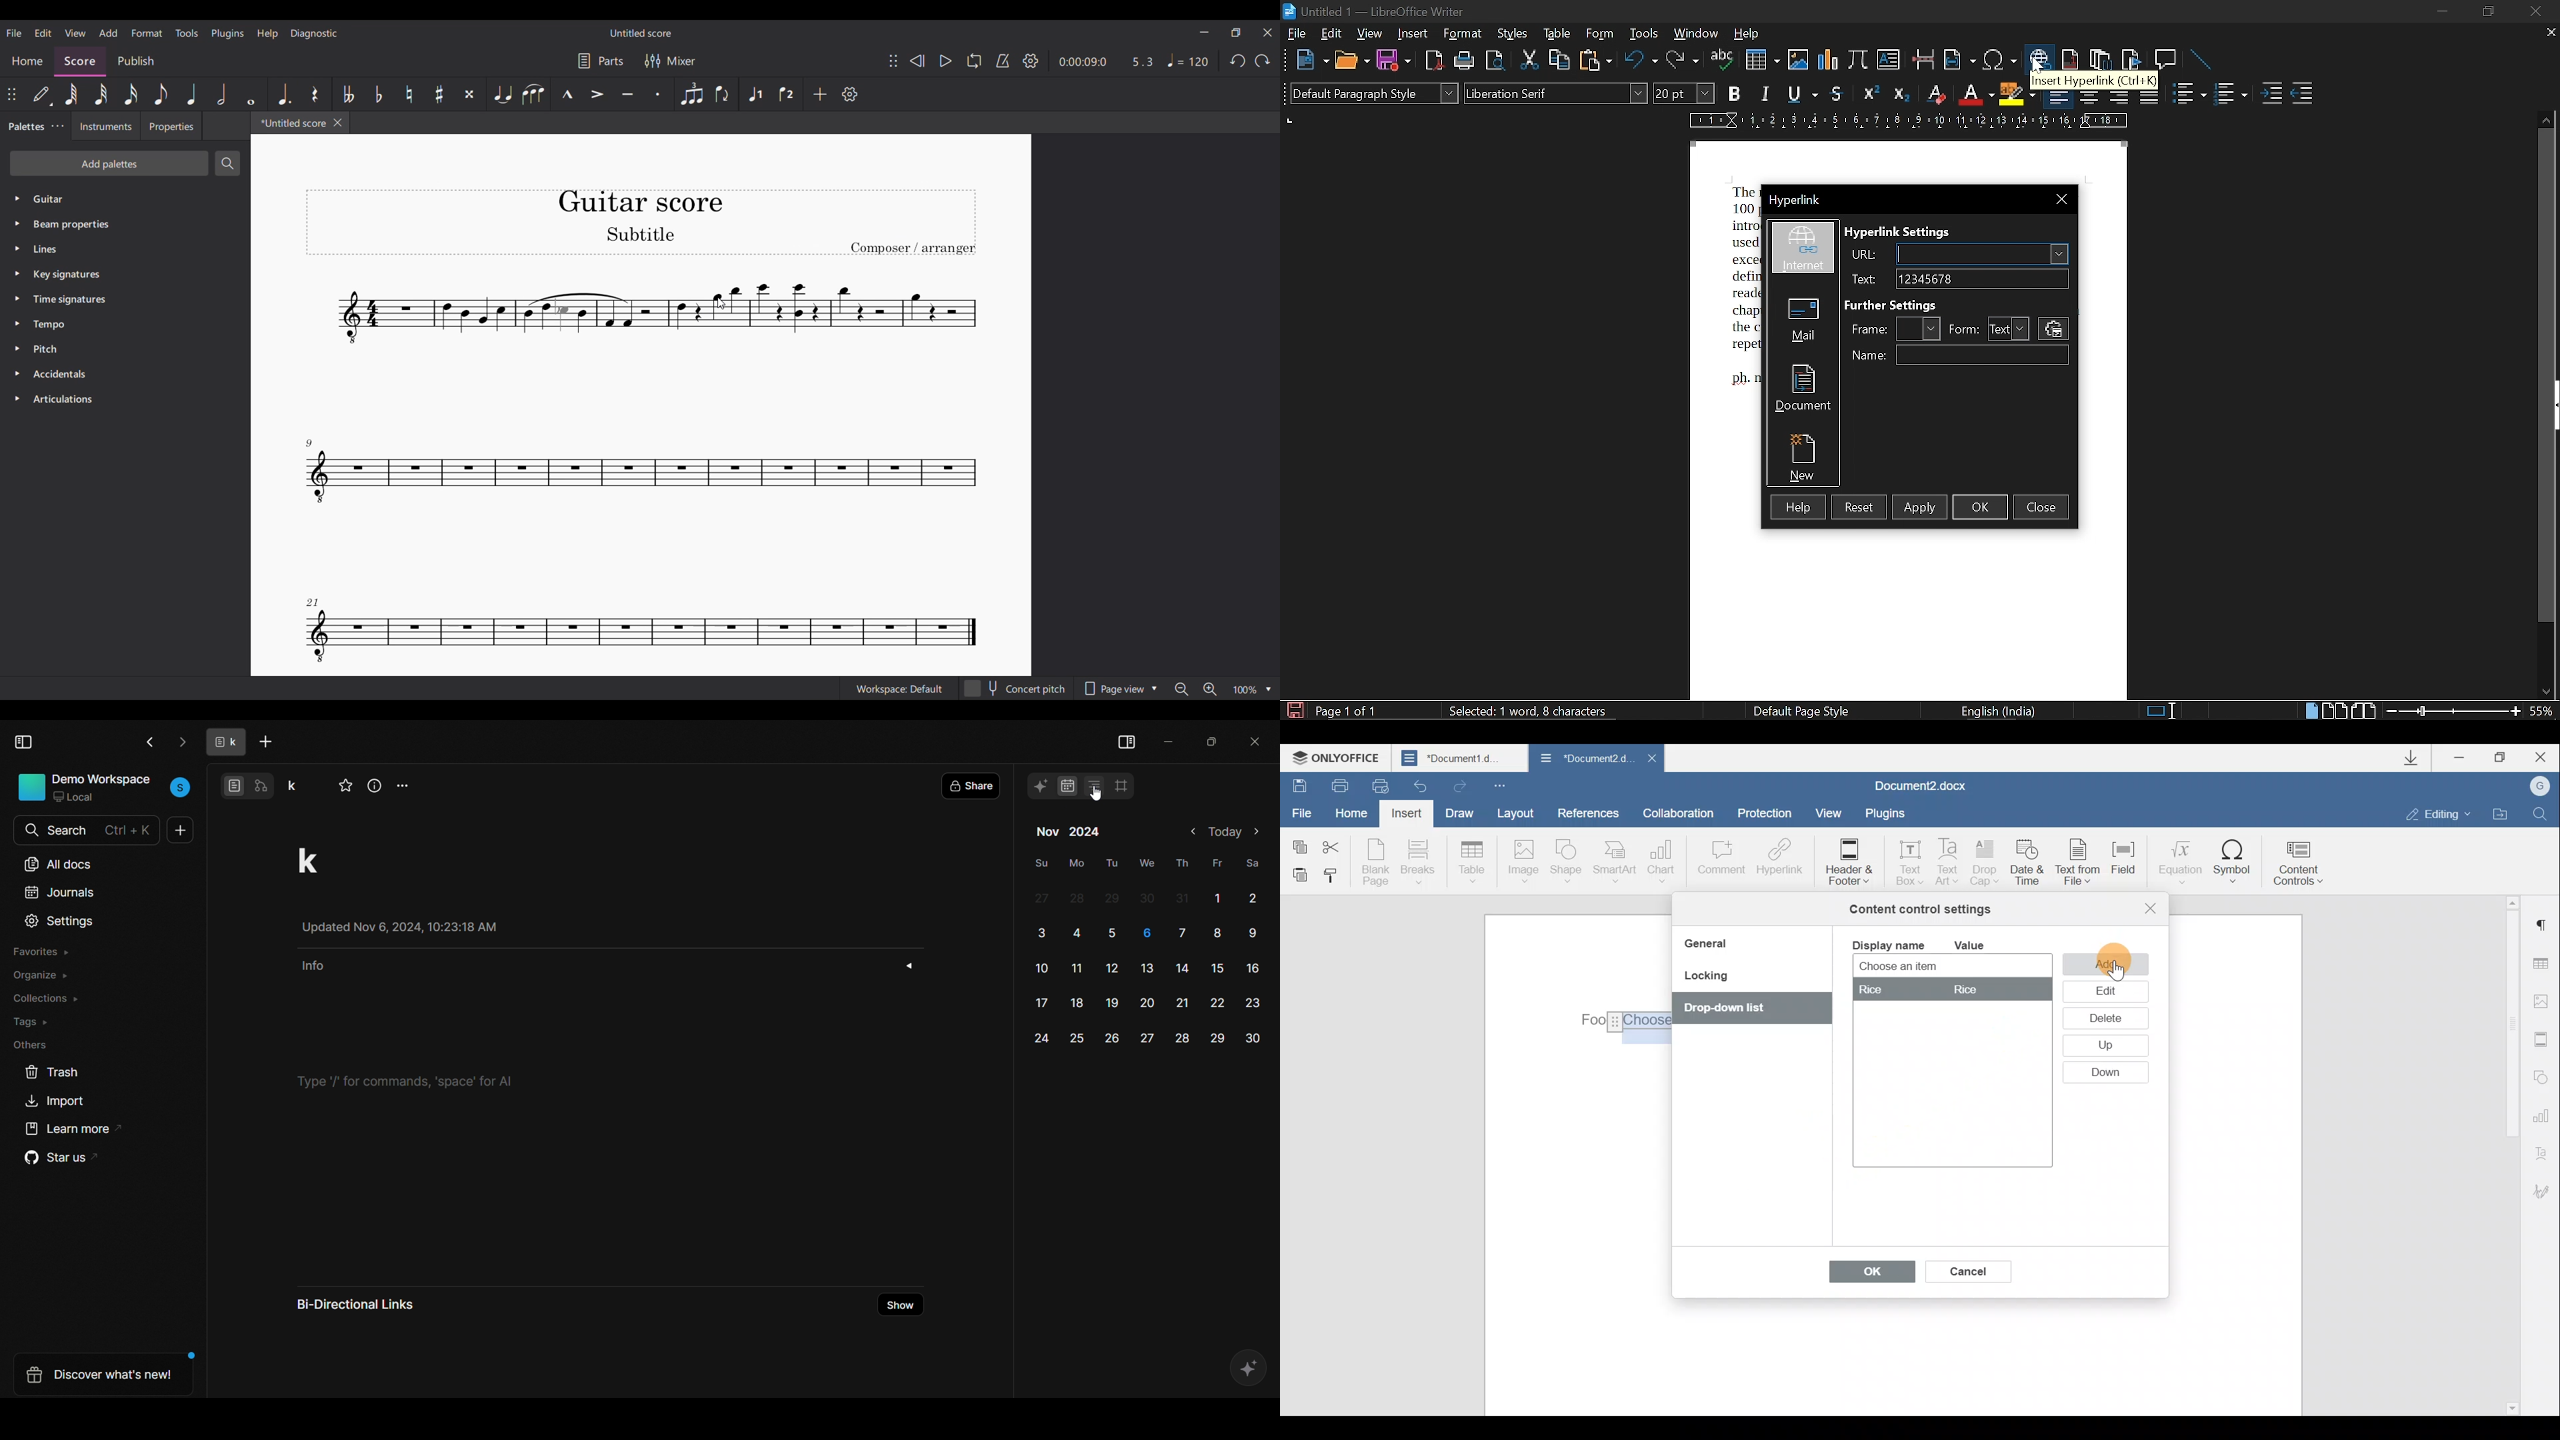 The height and width of the screenshot is (1456, 2576). I want to click on Voice 2, so click(788, 94).